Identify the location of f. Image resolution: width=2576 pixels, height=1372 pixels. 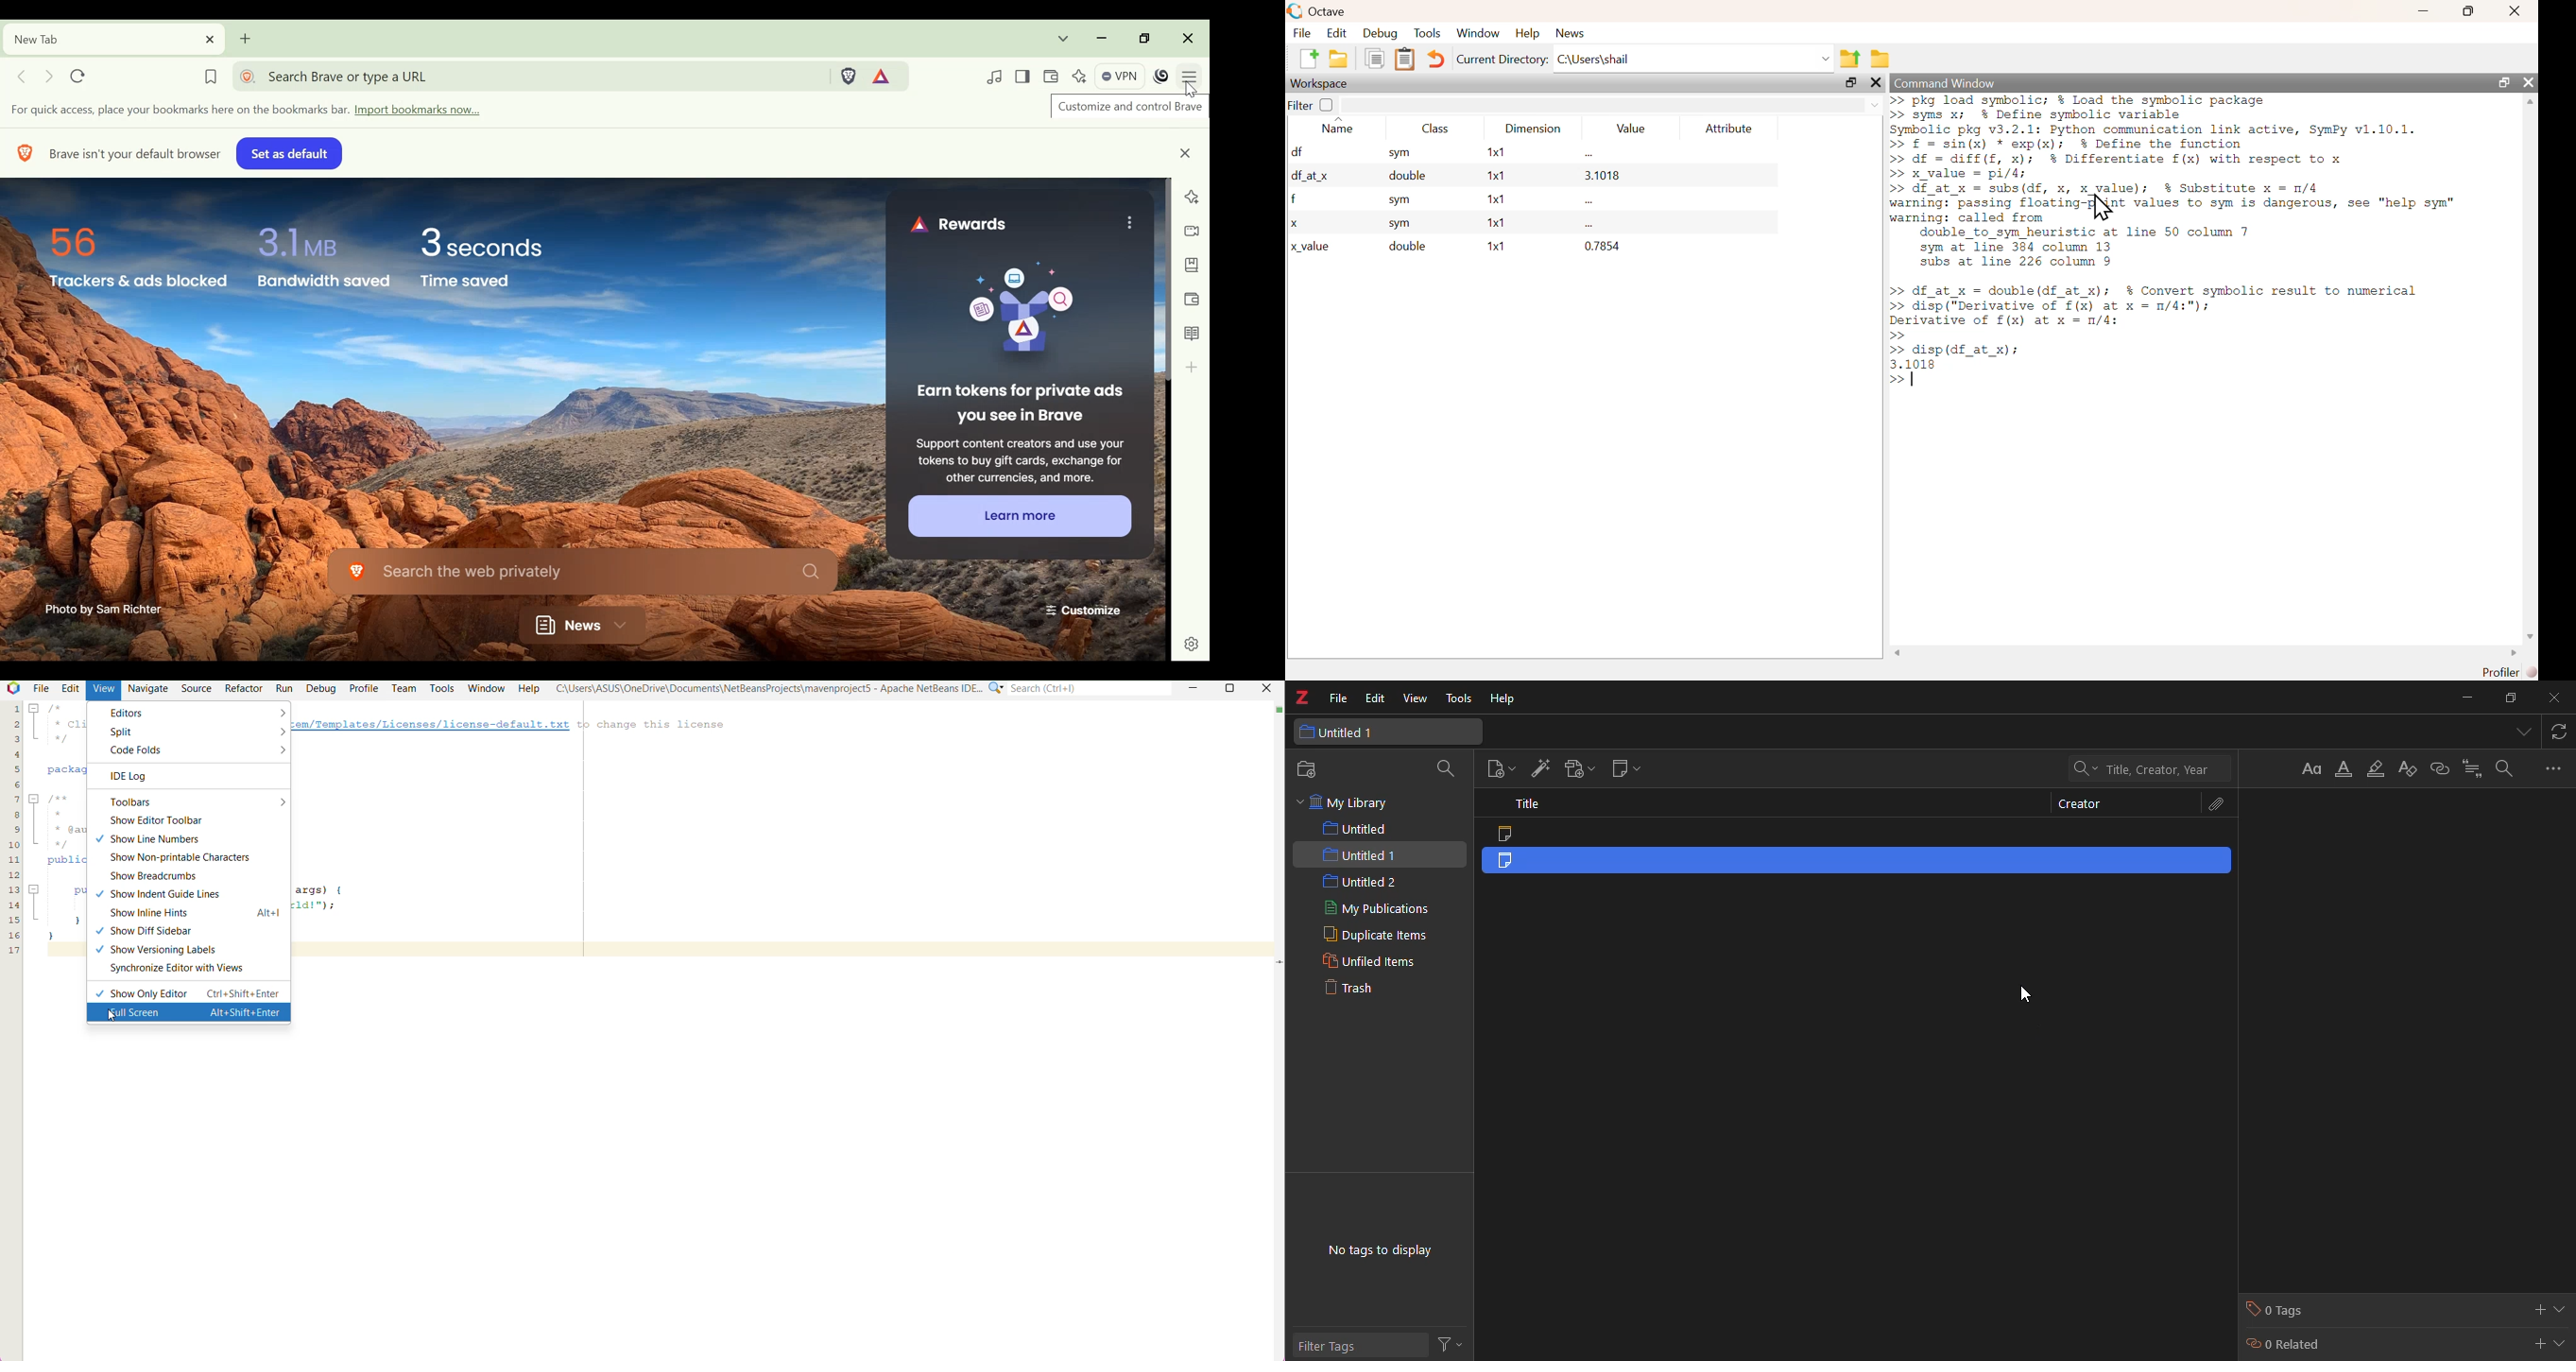
(1294, 200).